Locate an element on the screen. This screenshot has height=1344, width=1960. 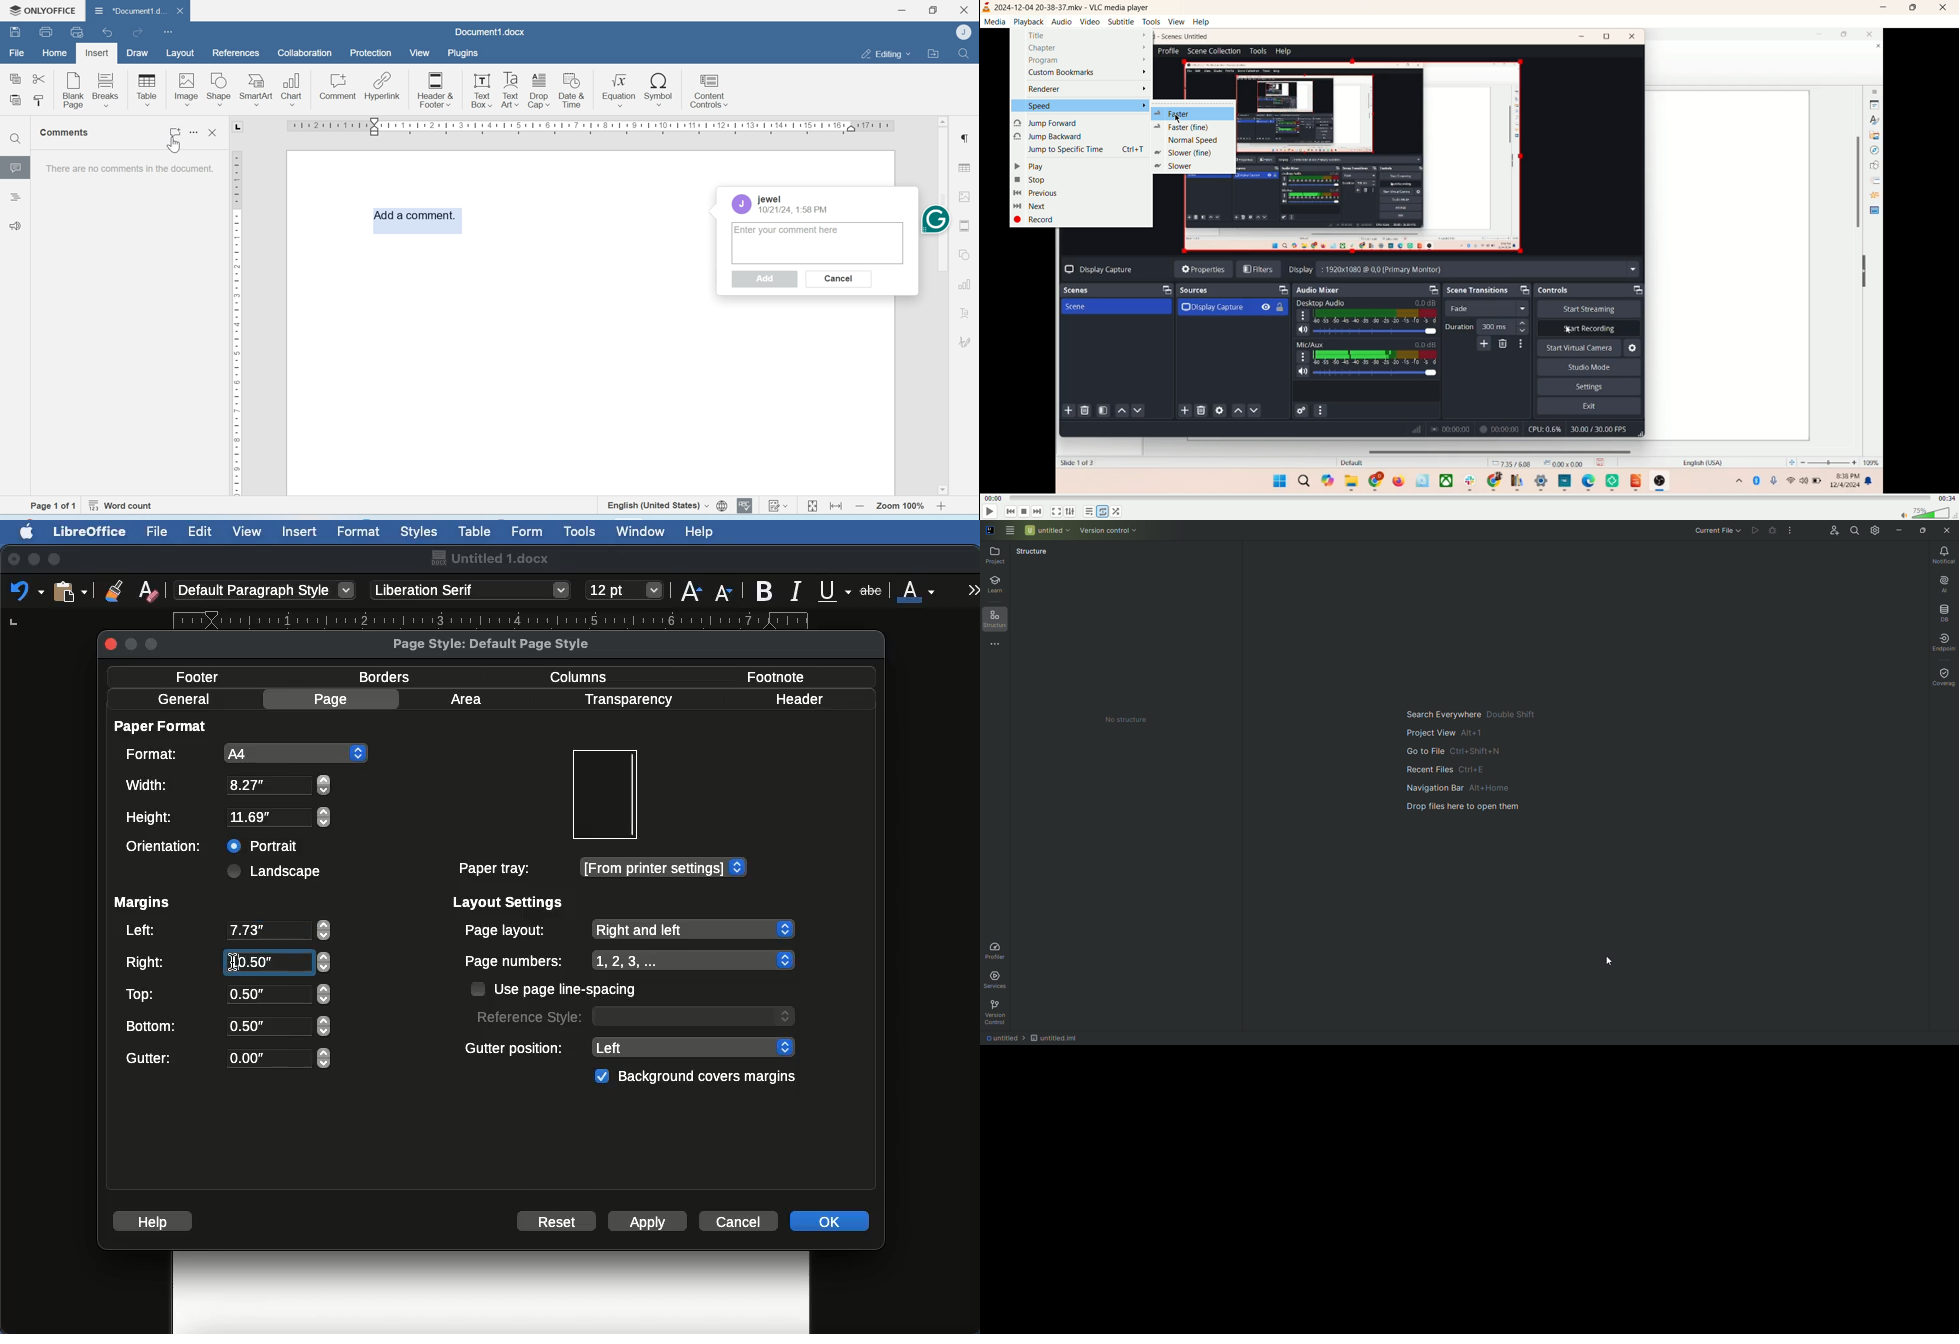
Font color is located at coordinates (917, 589).